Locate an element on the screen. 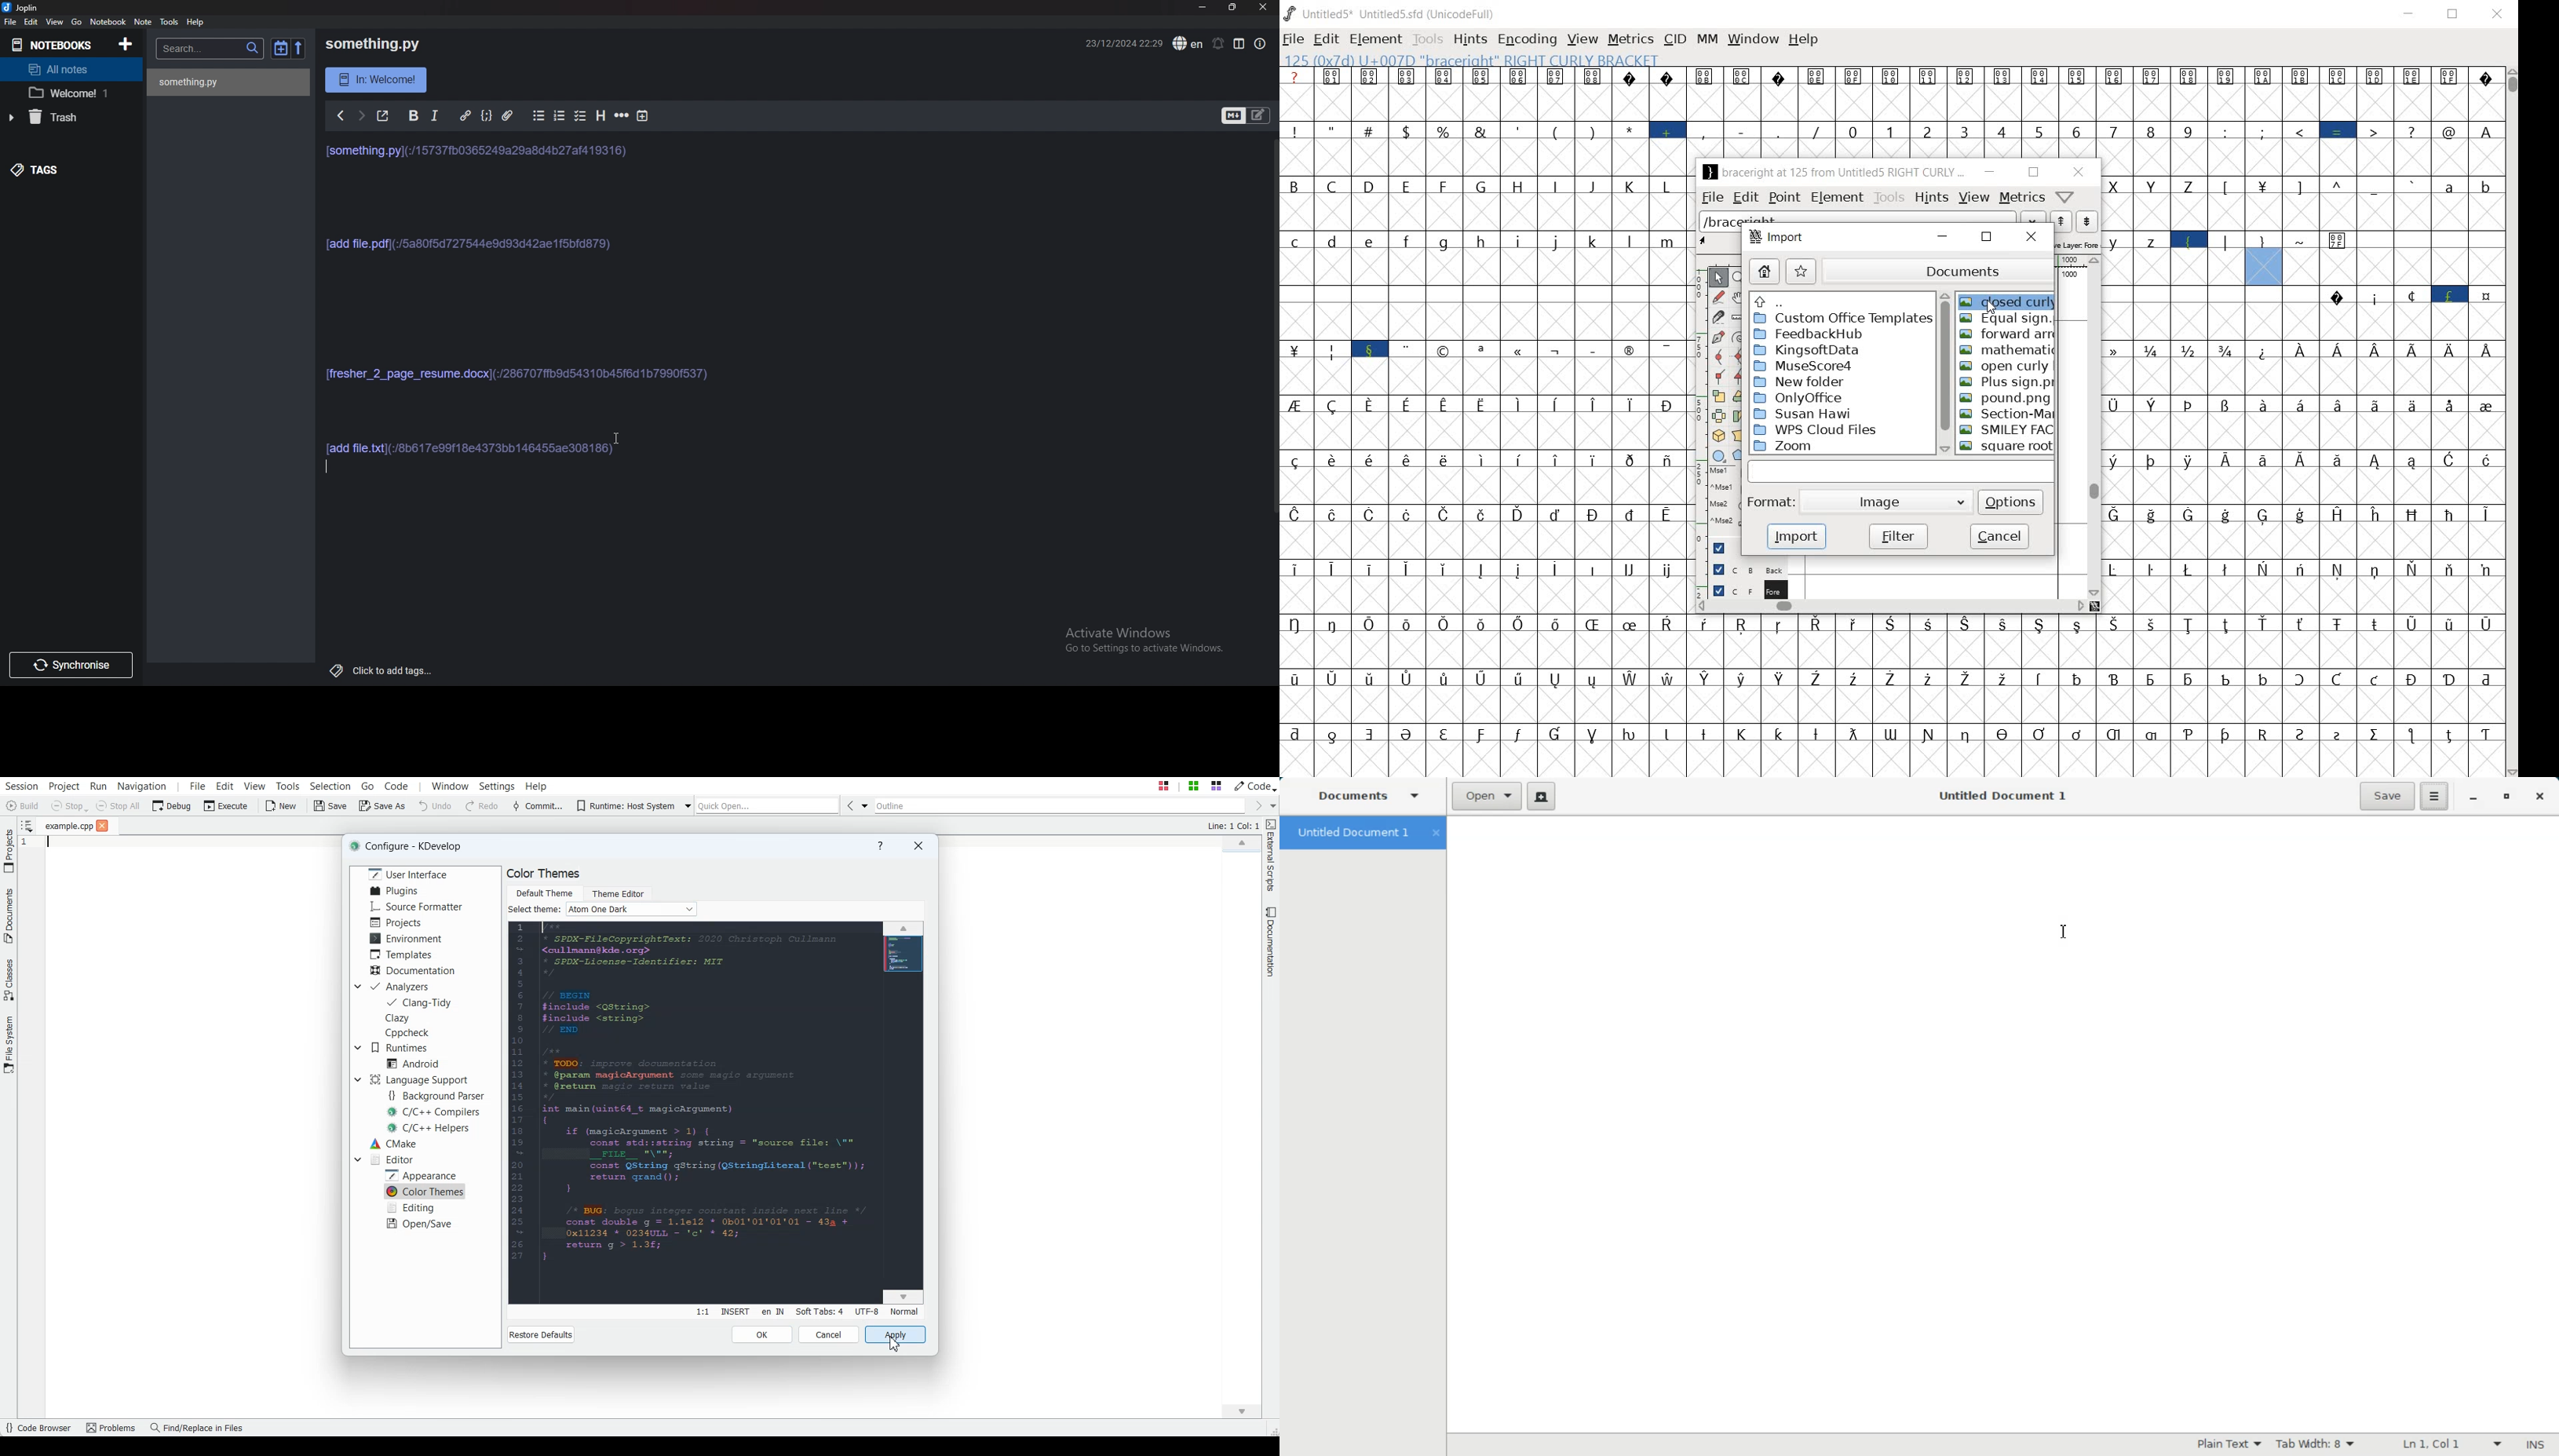 This screenshot has height=1456, width=2576. scrollbar is located at coordinates (2096, 427).